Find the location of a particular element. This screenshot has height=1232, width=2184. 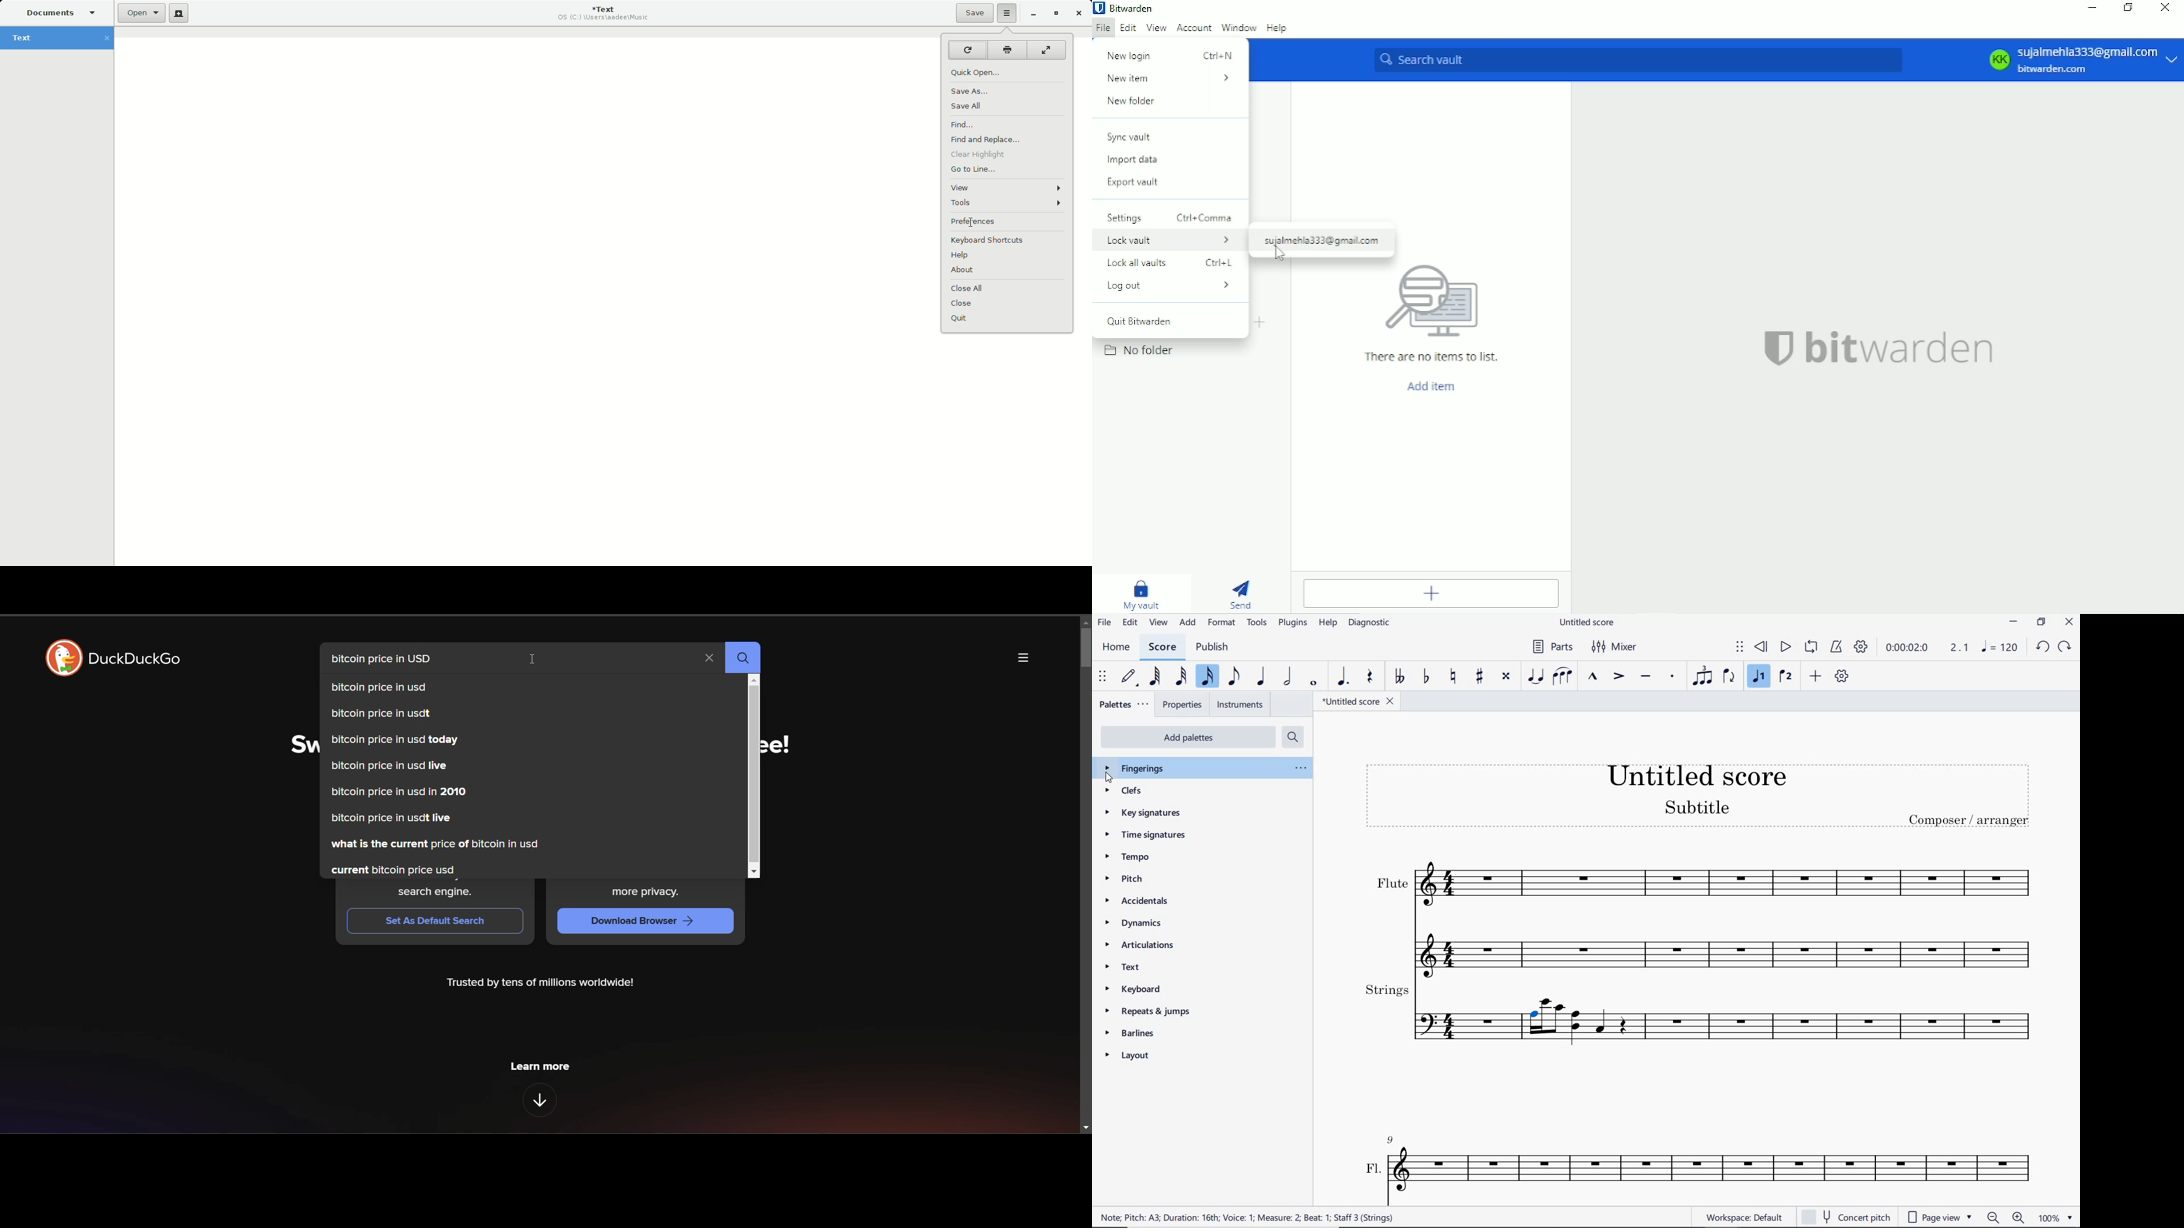

features is located at coordinates (541, 1102).